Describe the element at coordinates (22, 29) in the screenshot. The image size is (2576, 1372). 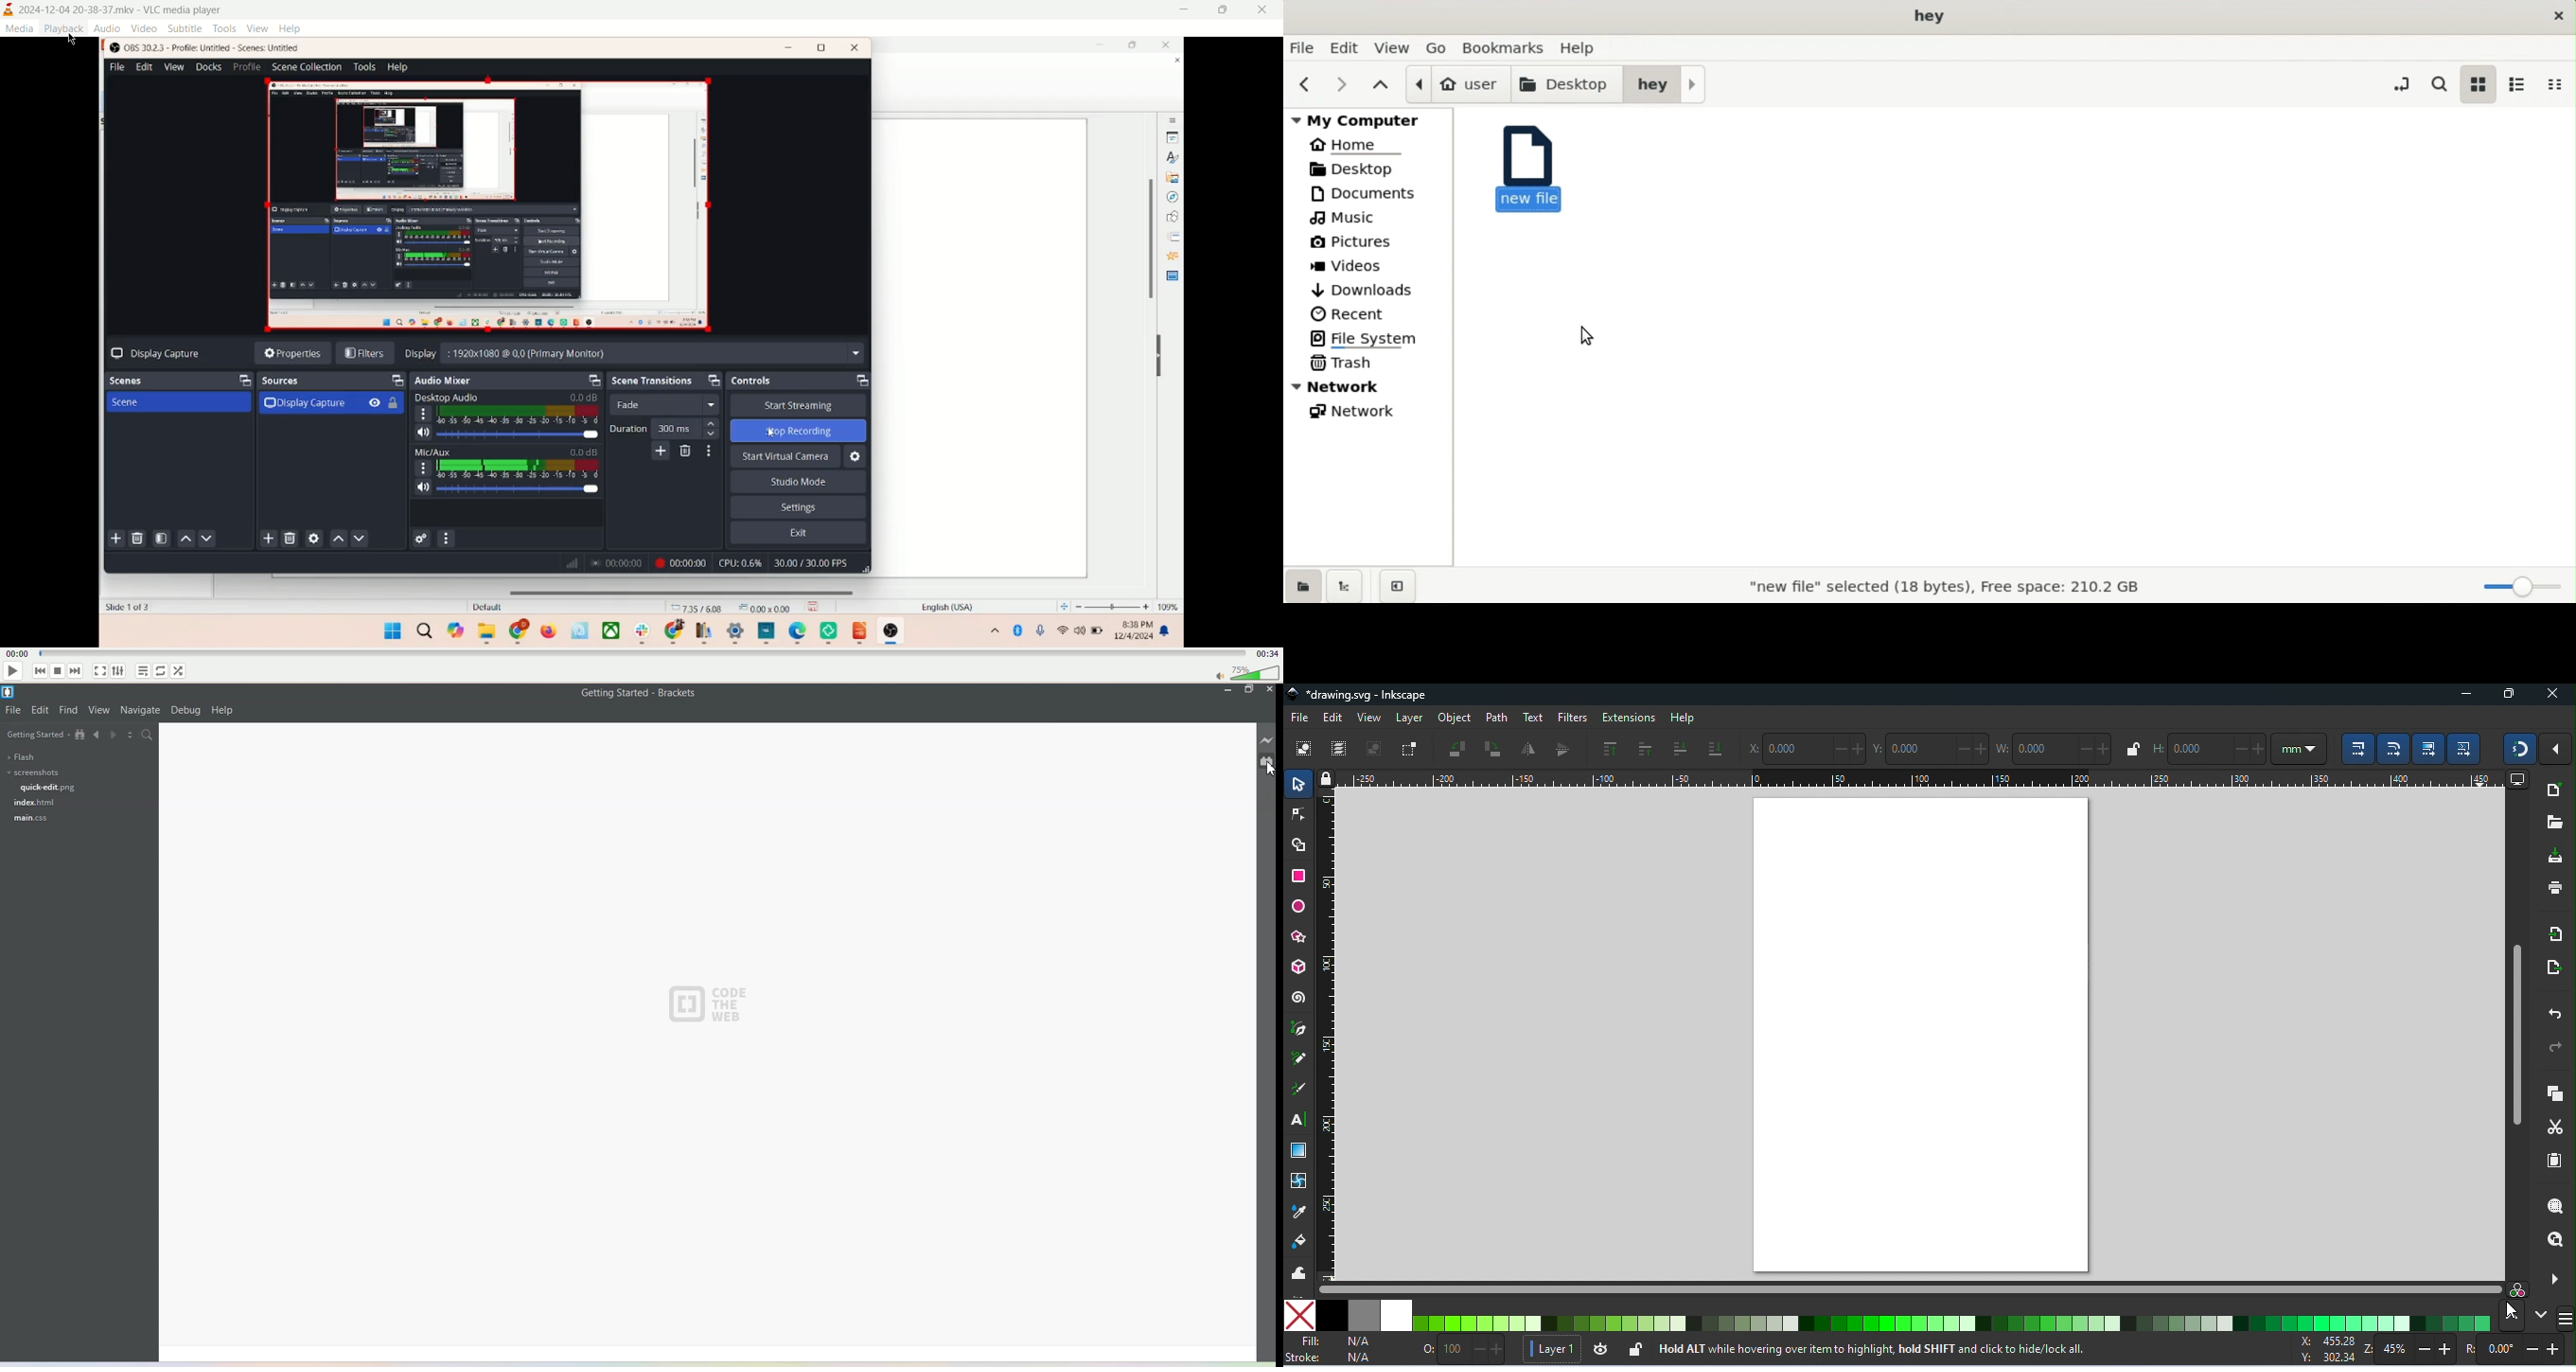
I see `media` at that location.